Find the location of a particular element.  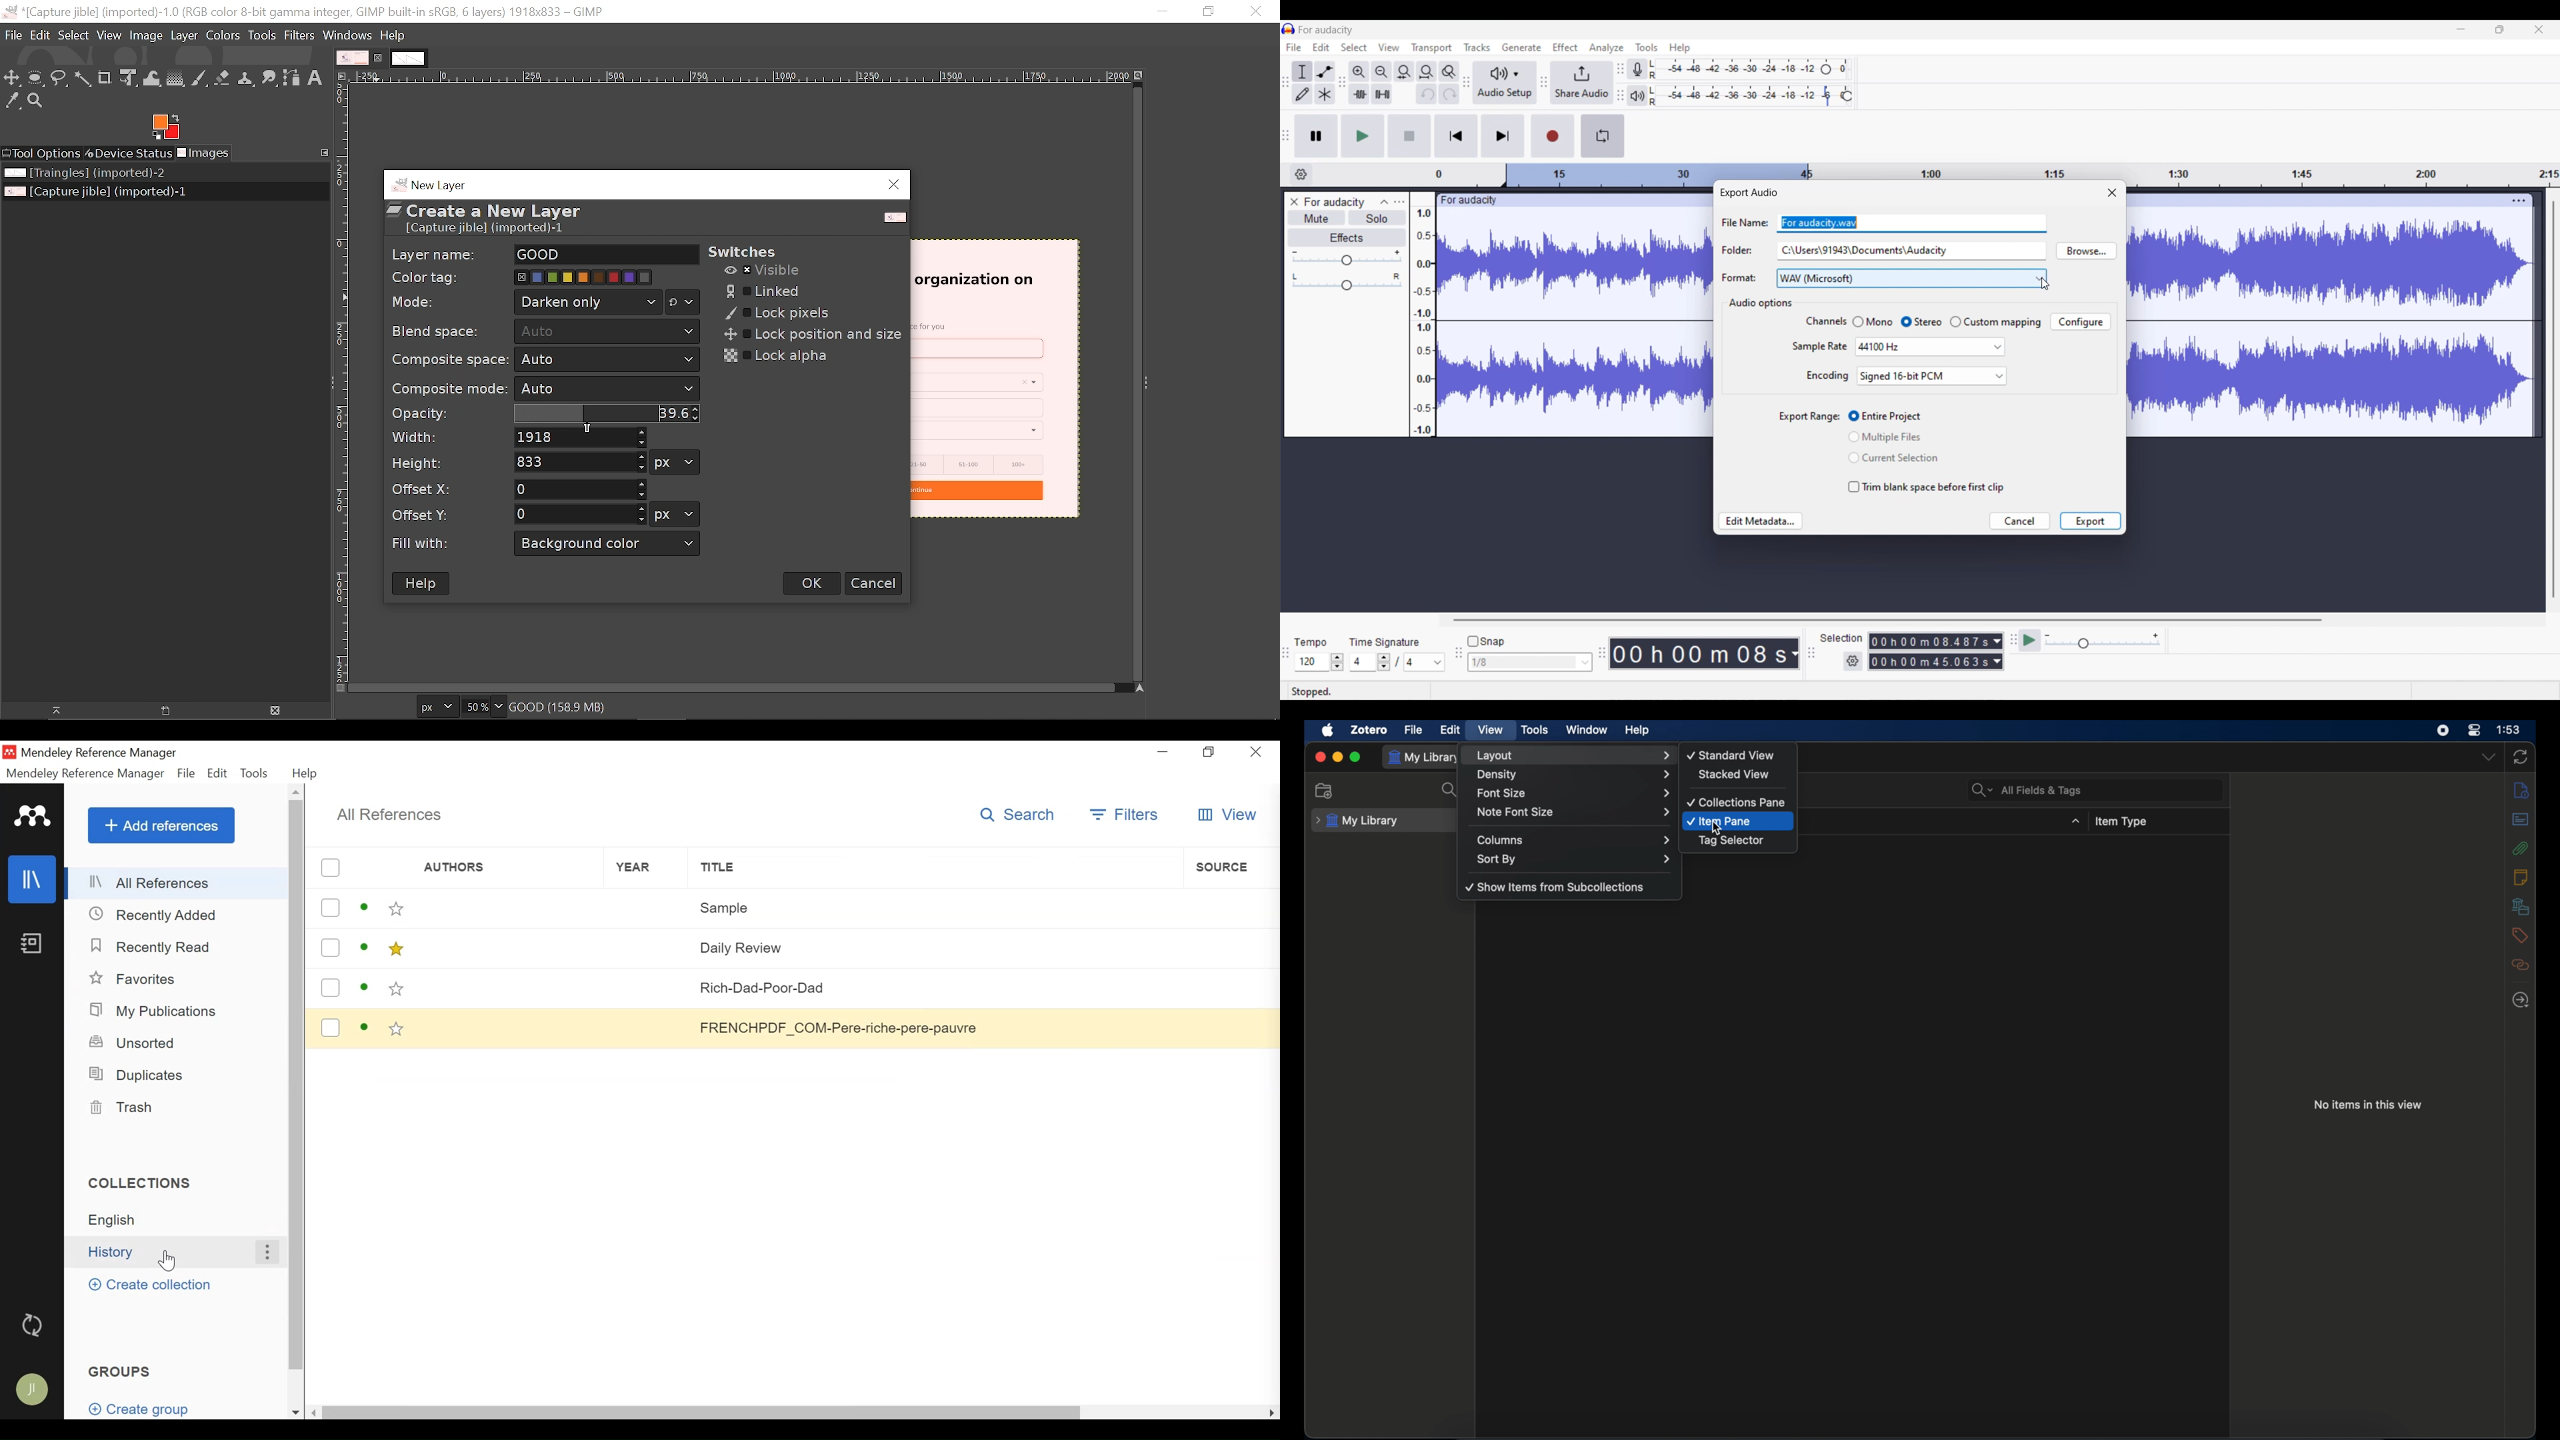

Zoom in is located at coordinates (1359, 72).